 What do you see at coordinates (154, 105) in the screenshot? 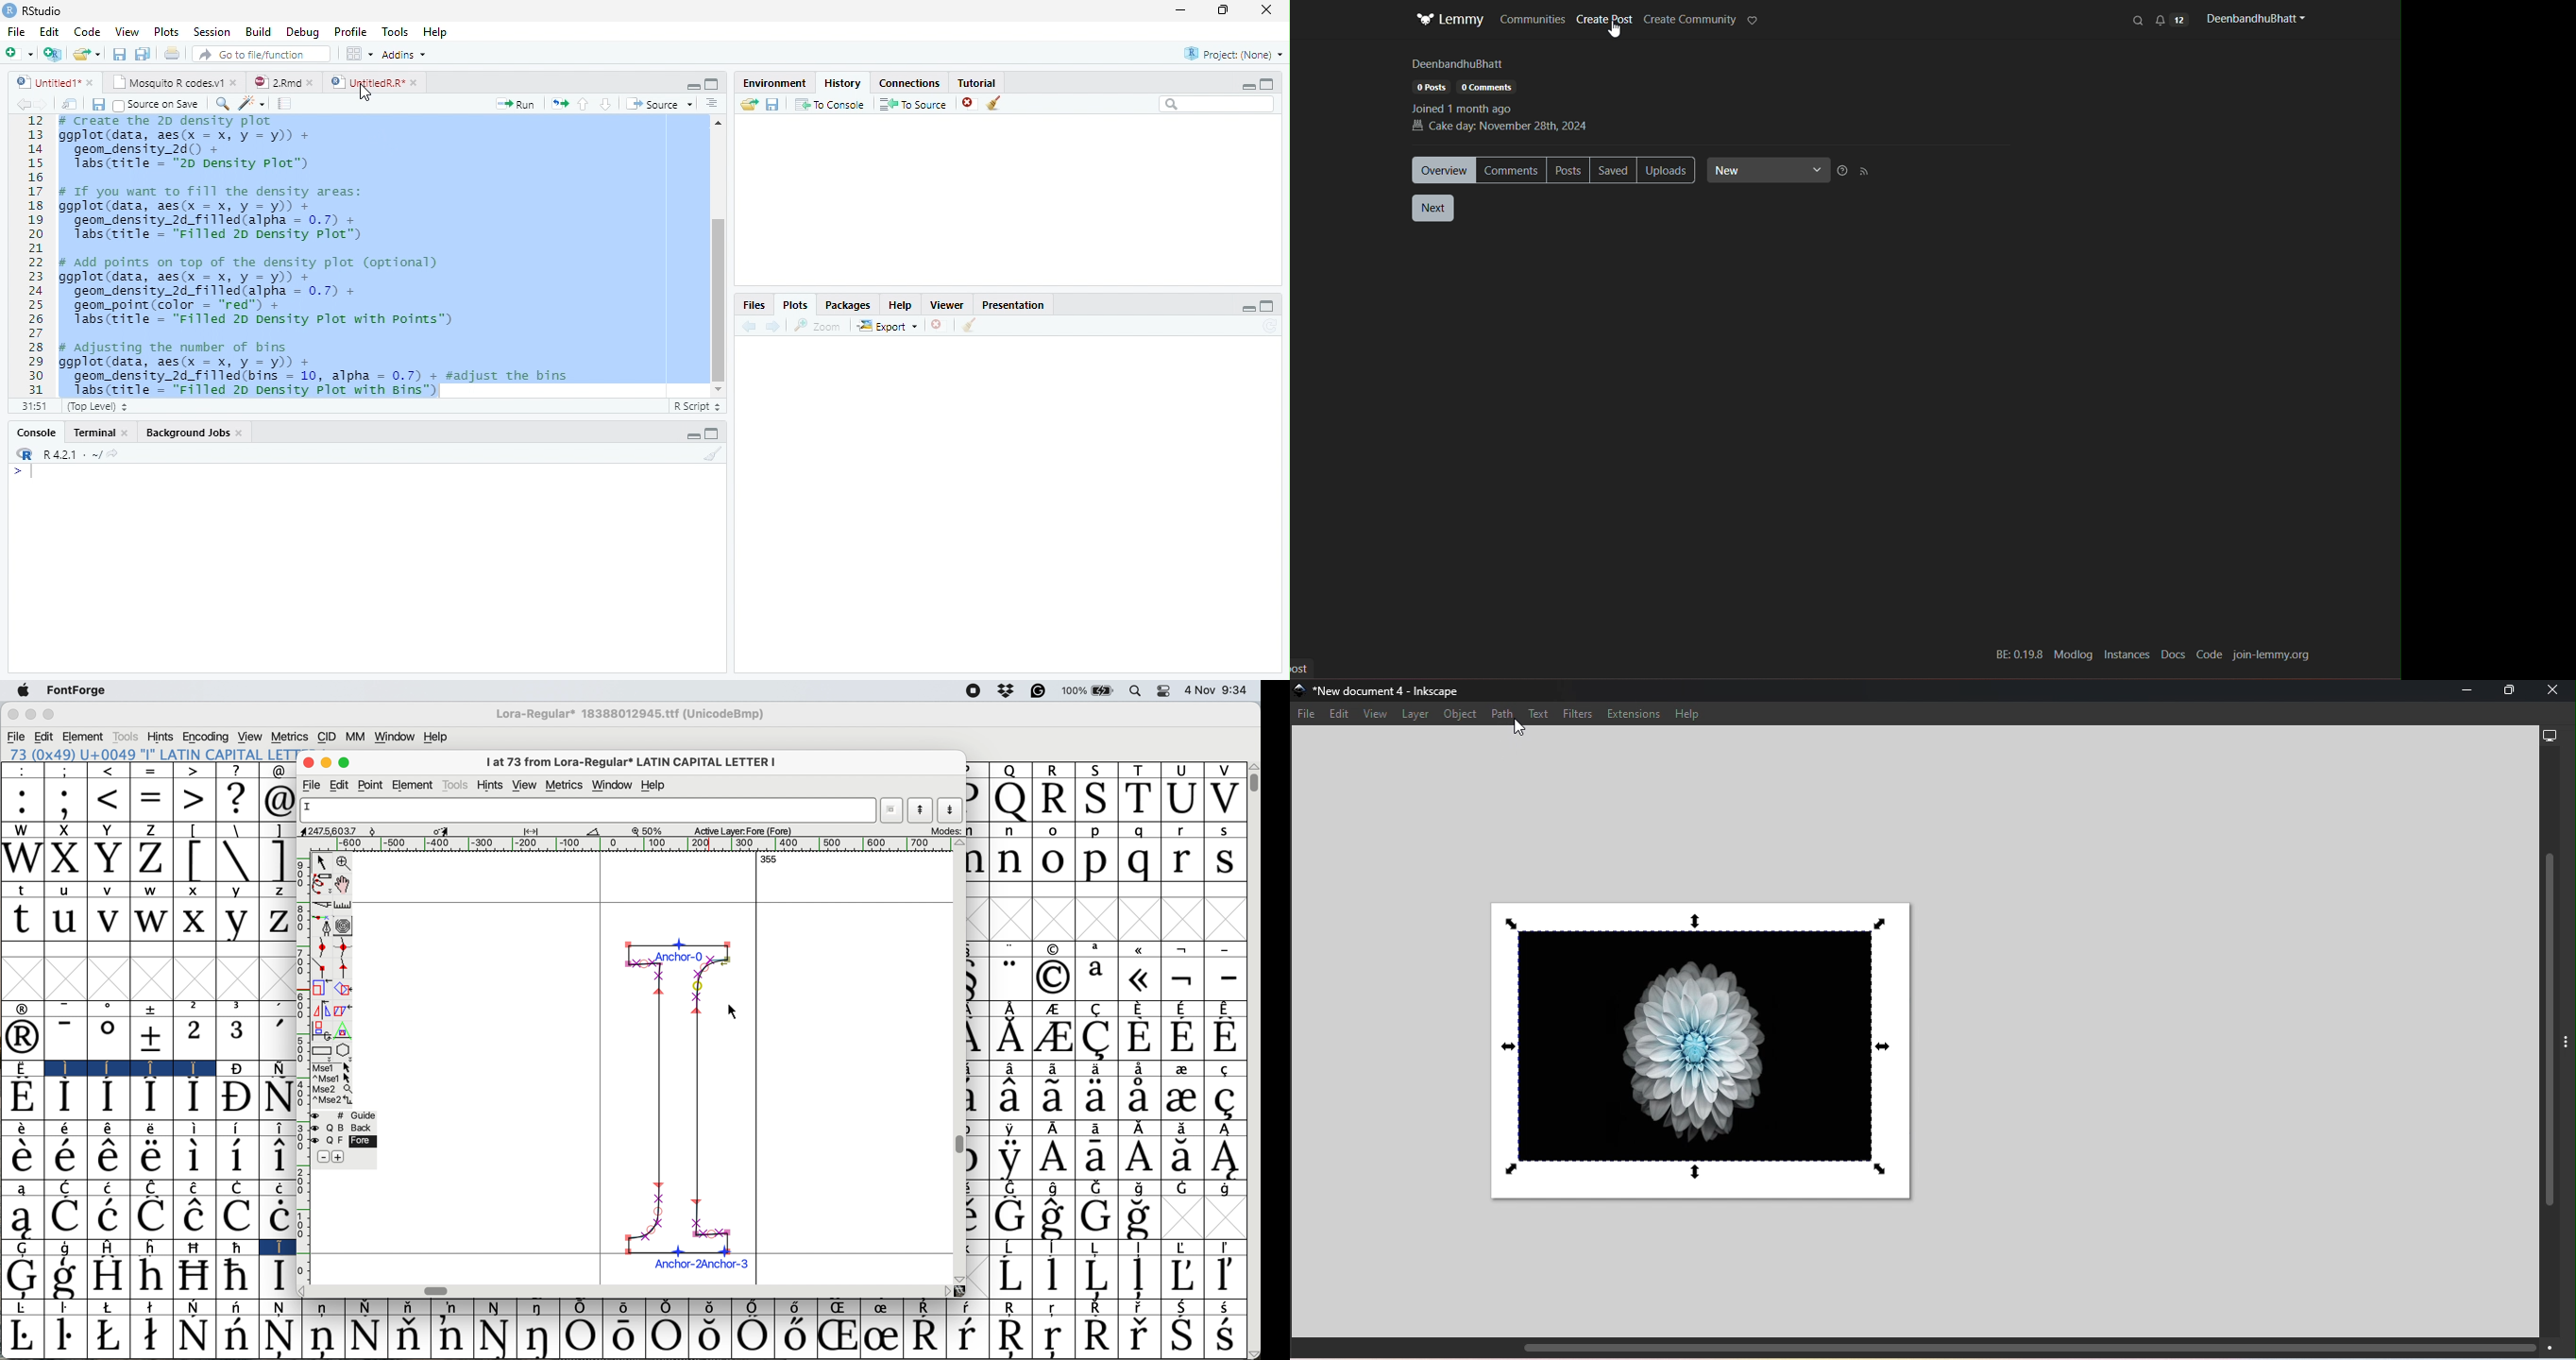
I see `Source on Save` at bounding box center [154, 105].